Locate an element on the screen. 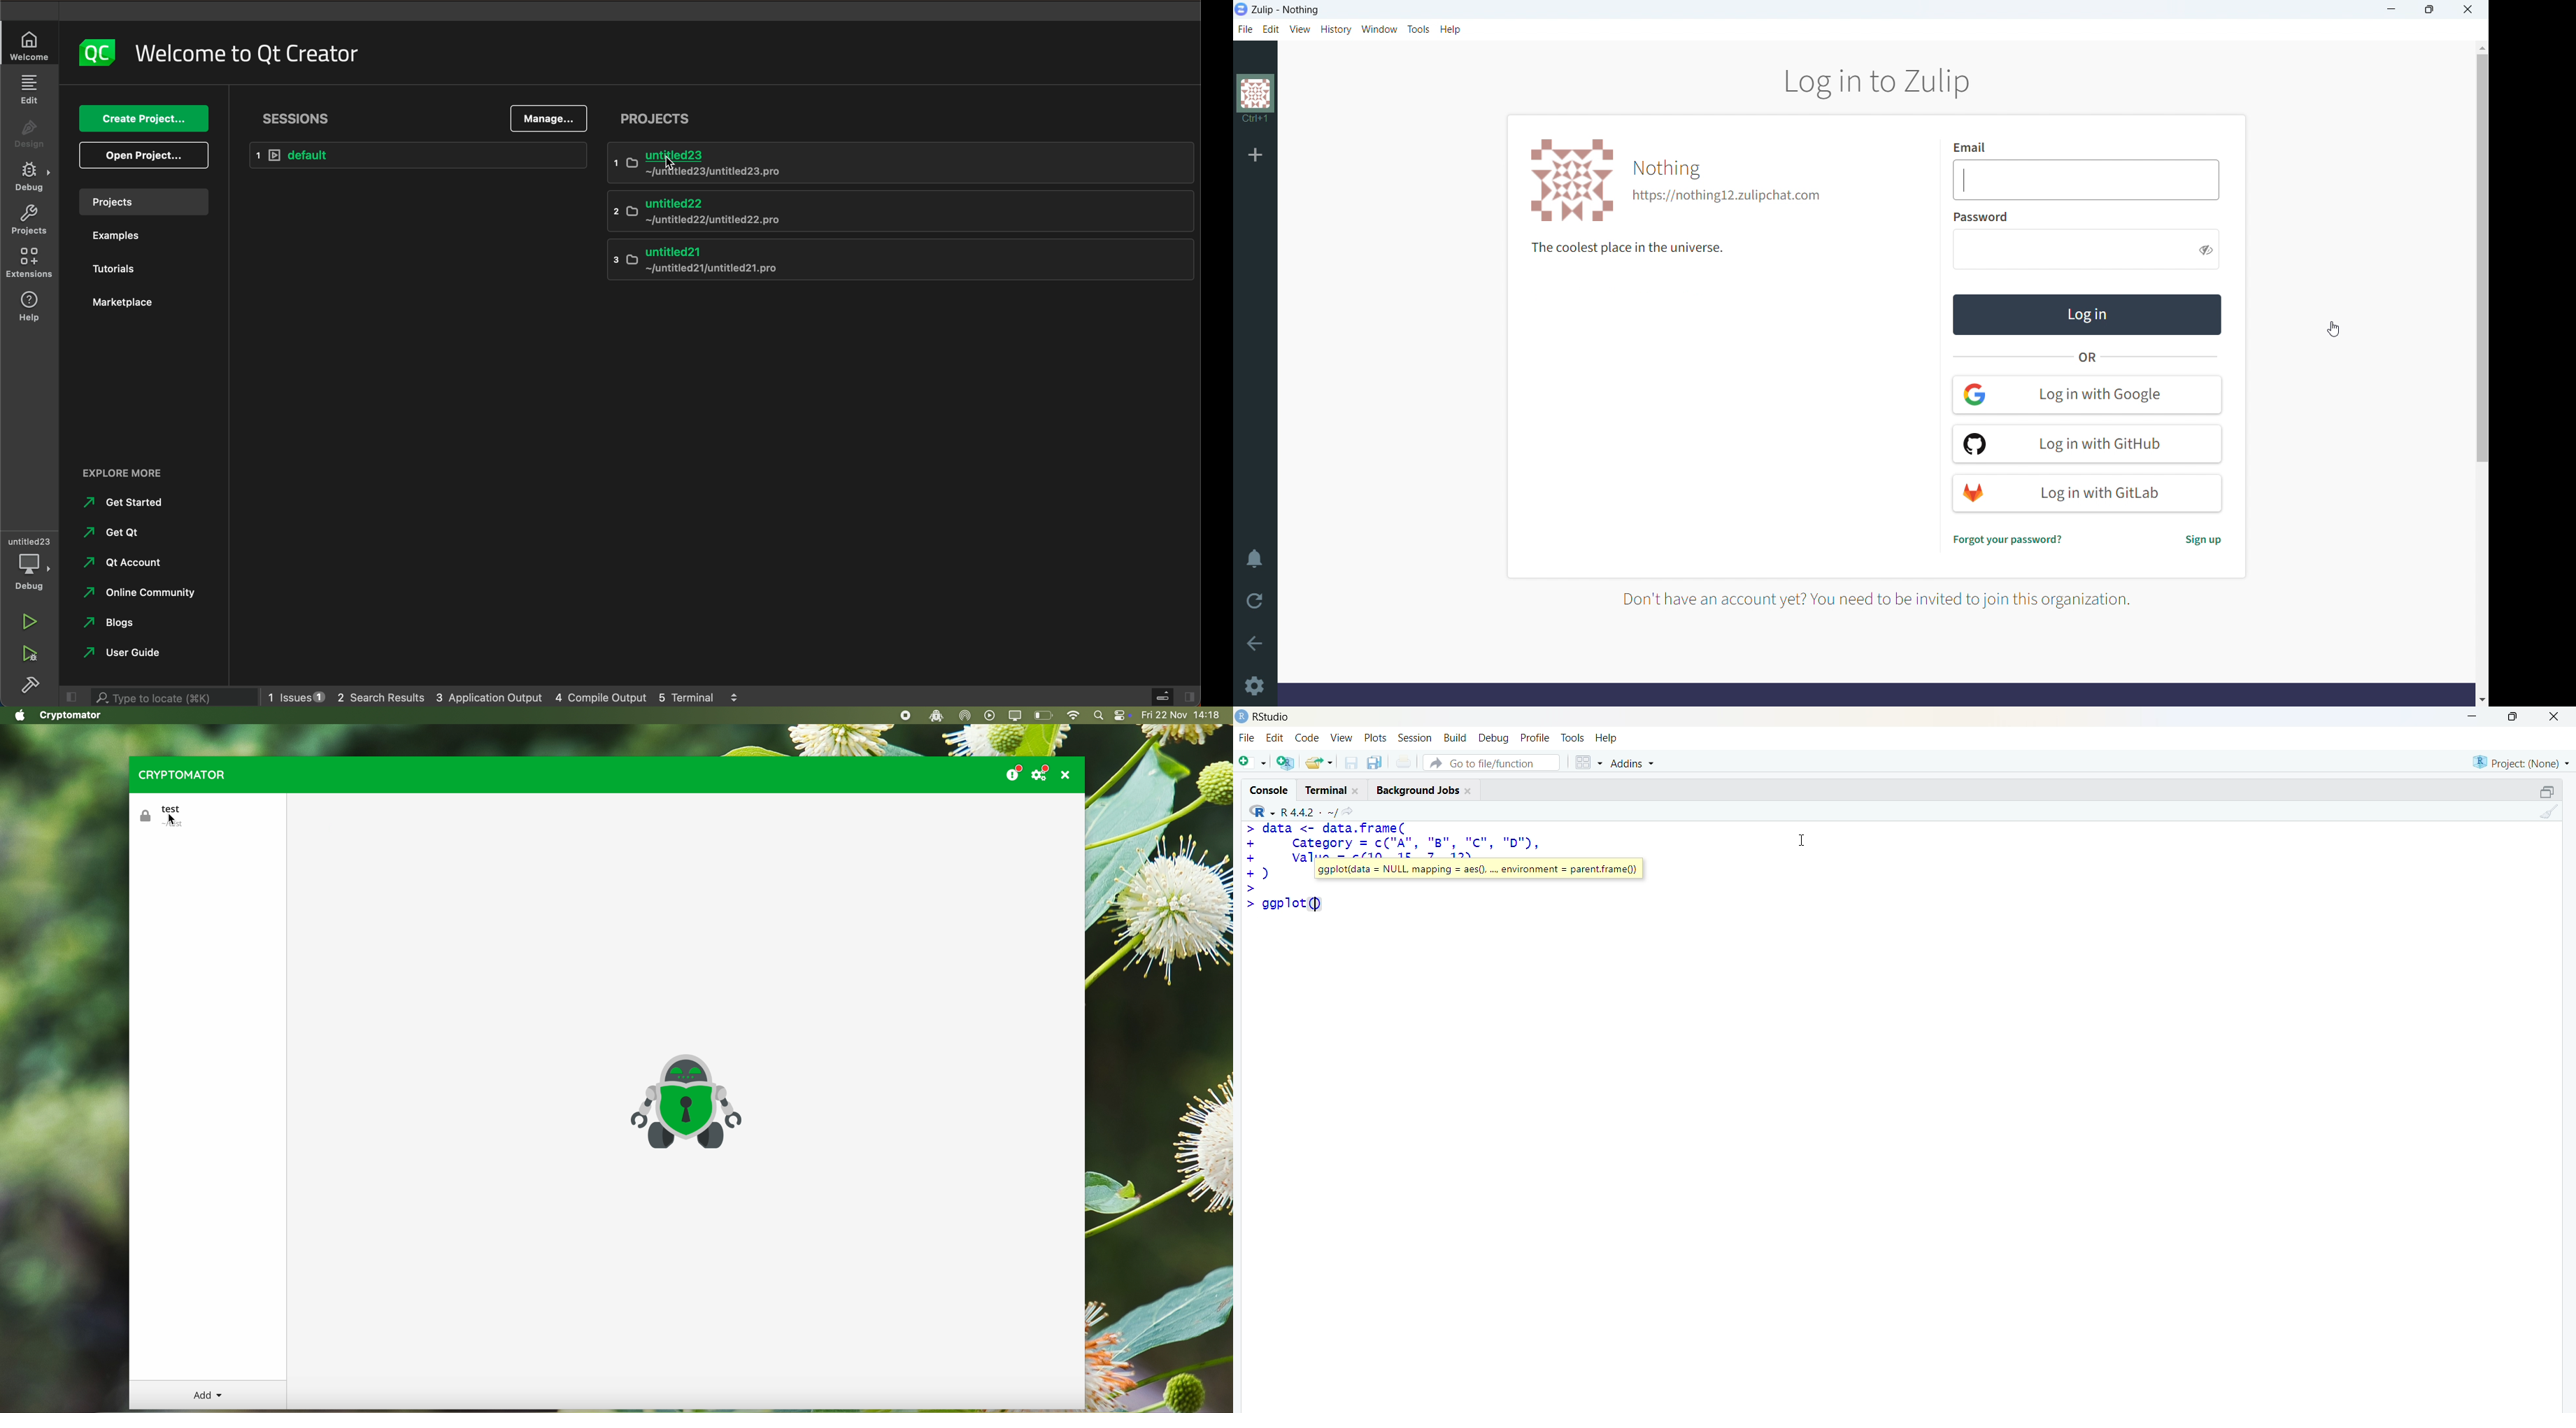  grid view is located at coordinates (1588, 762).